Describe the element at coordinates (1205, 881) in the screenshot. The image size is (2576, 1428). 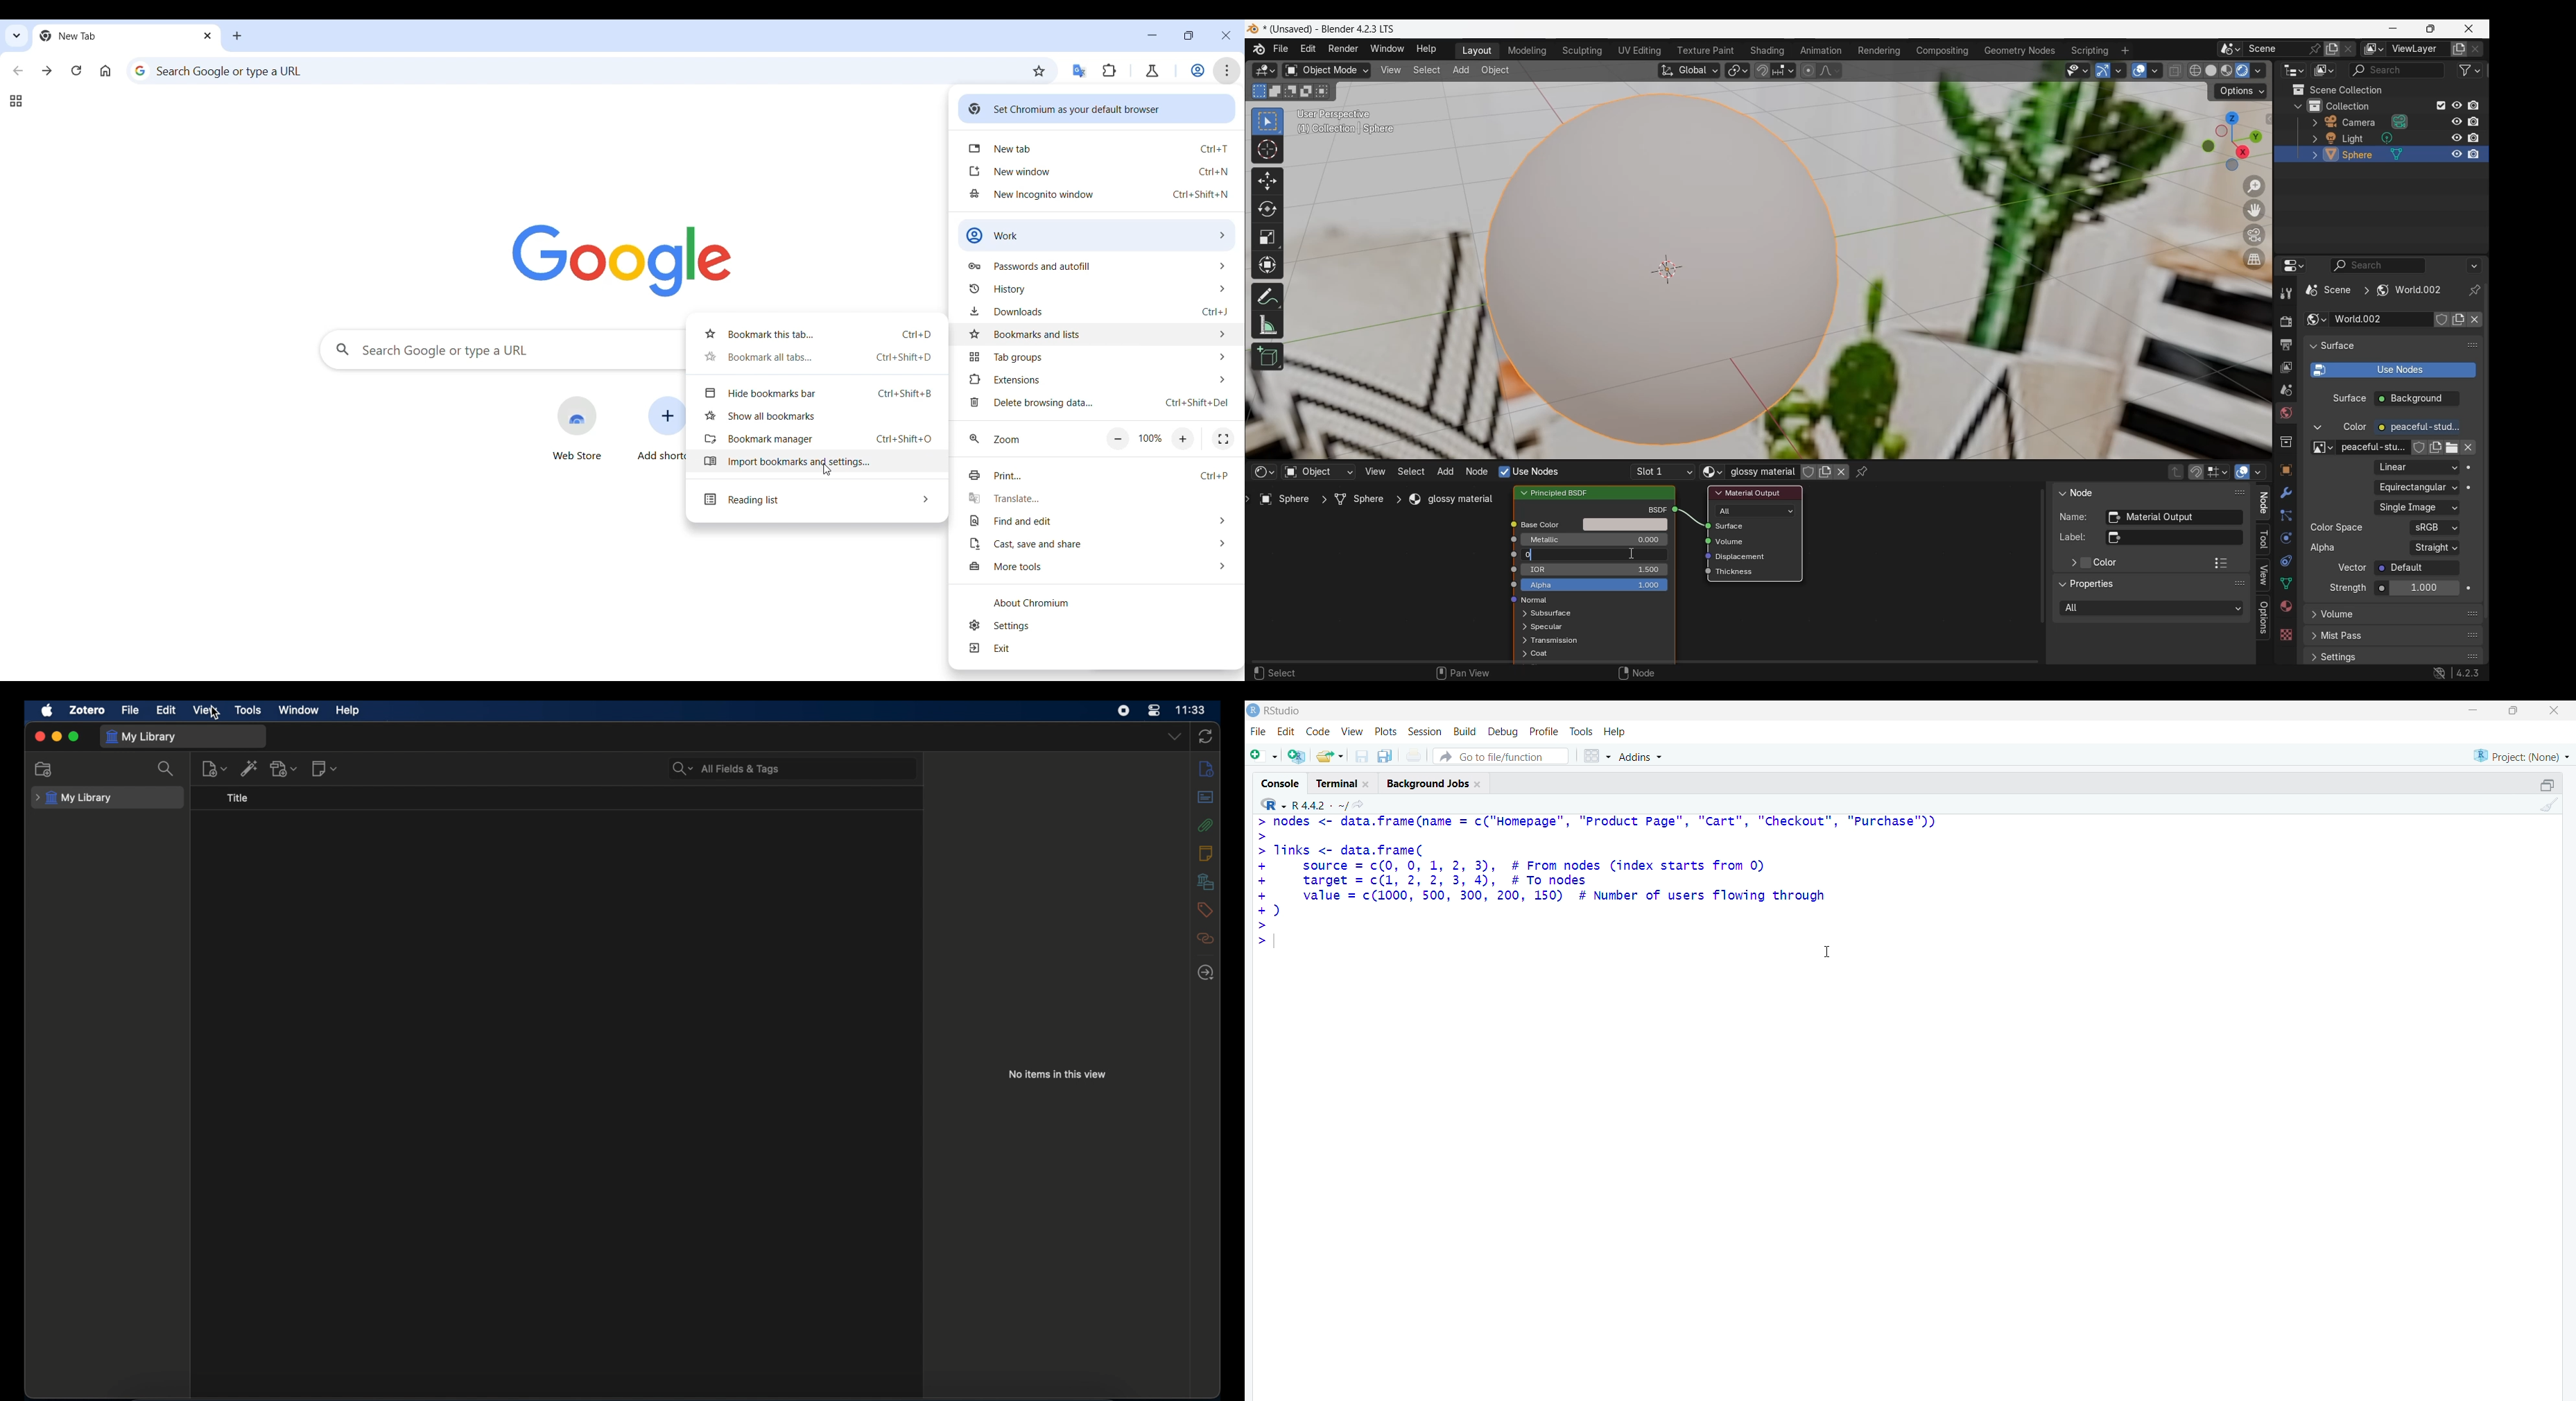
I see `libraries` at that location.